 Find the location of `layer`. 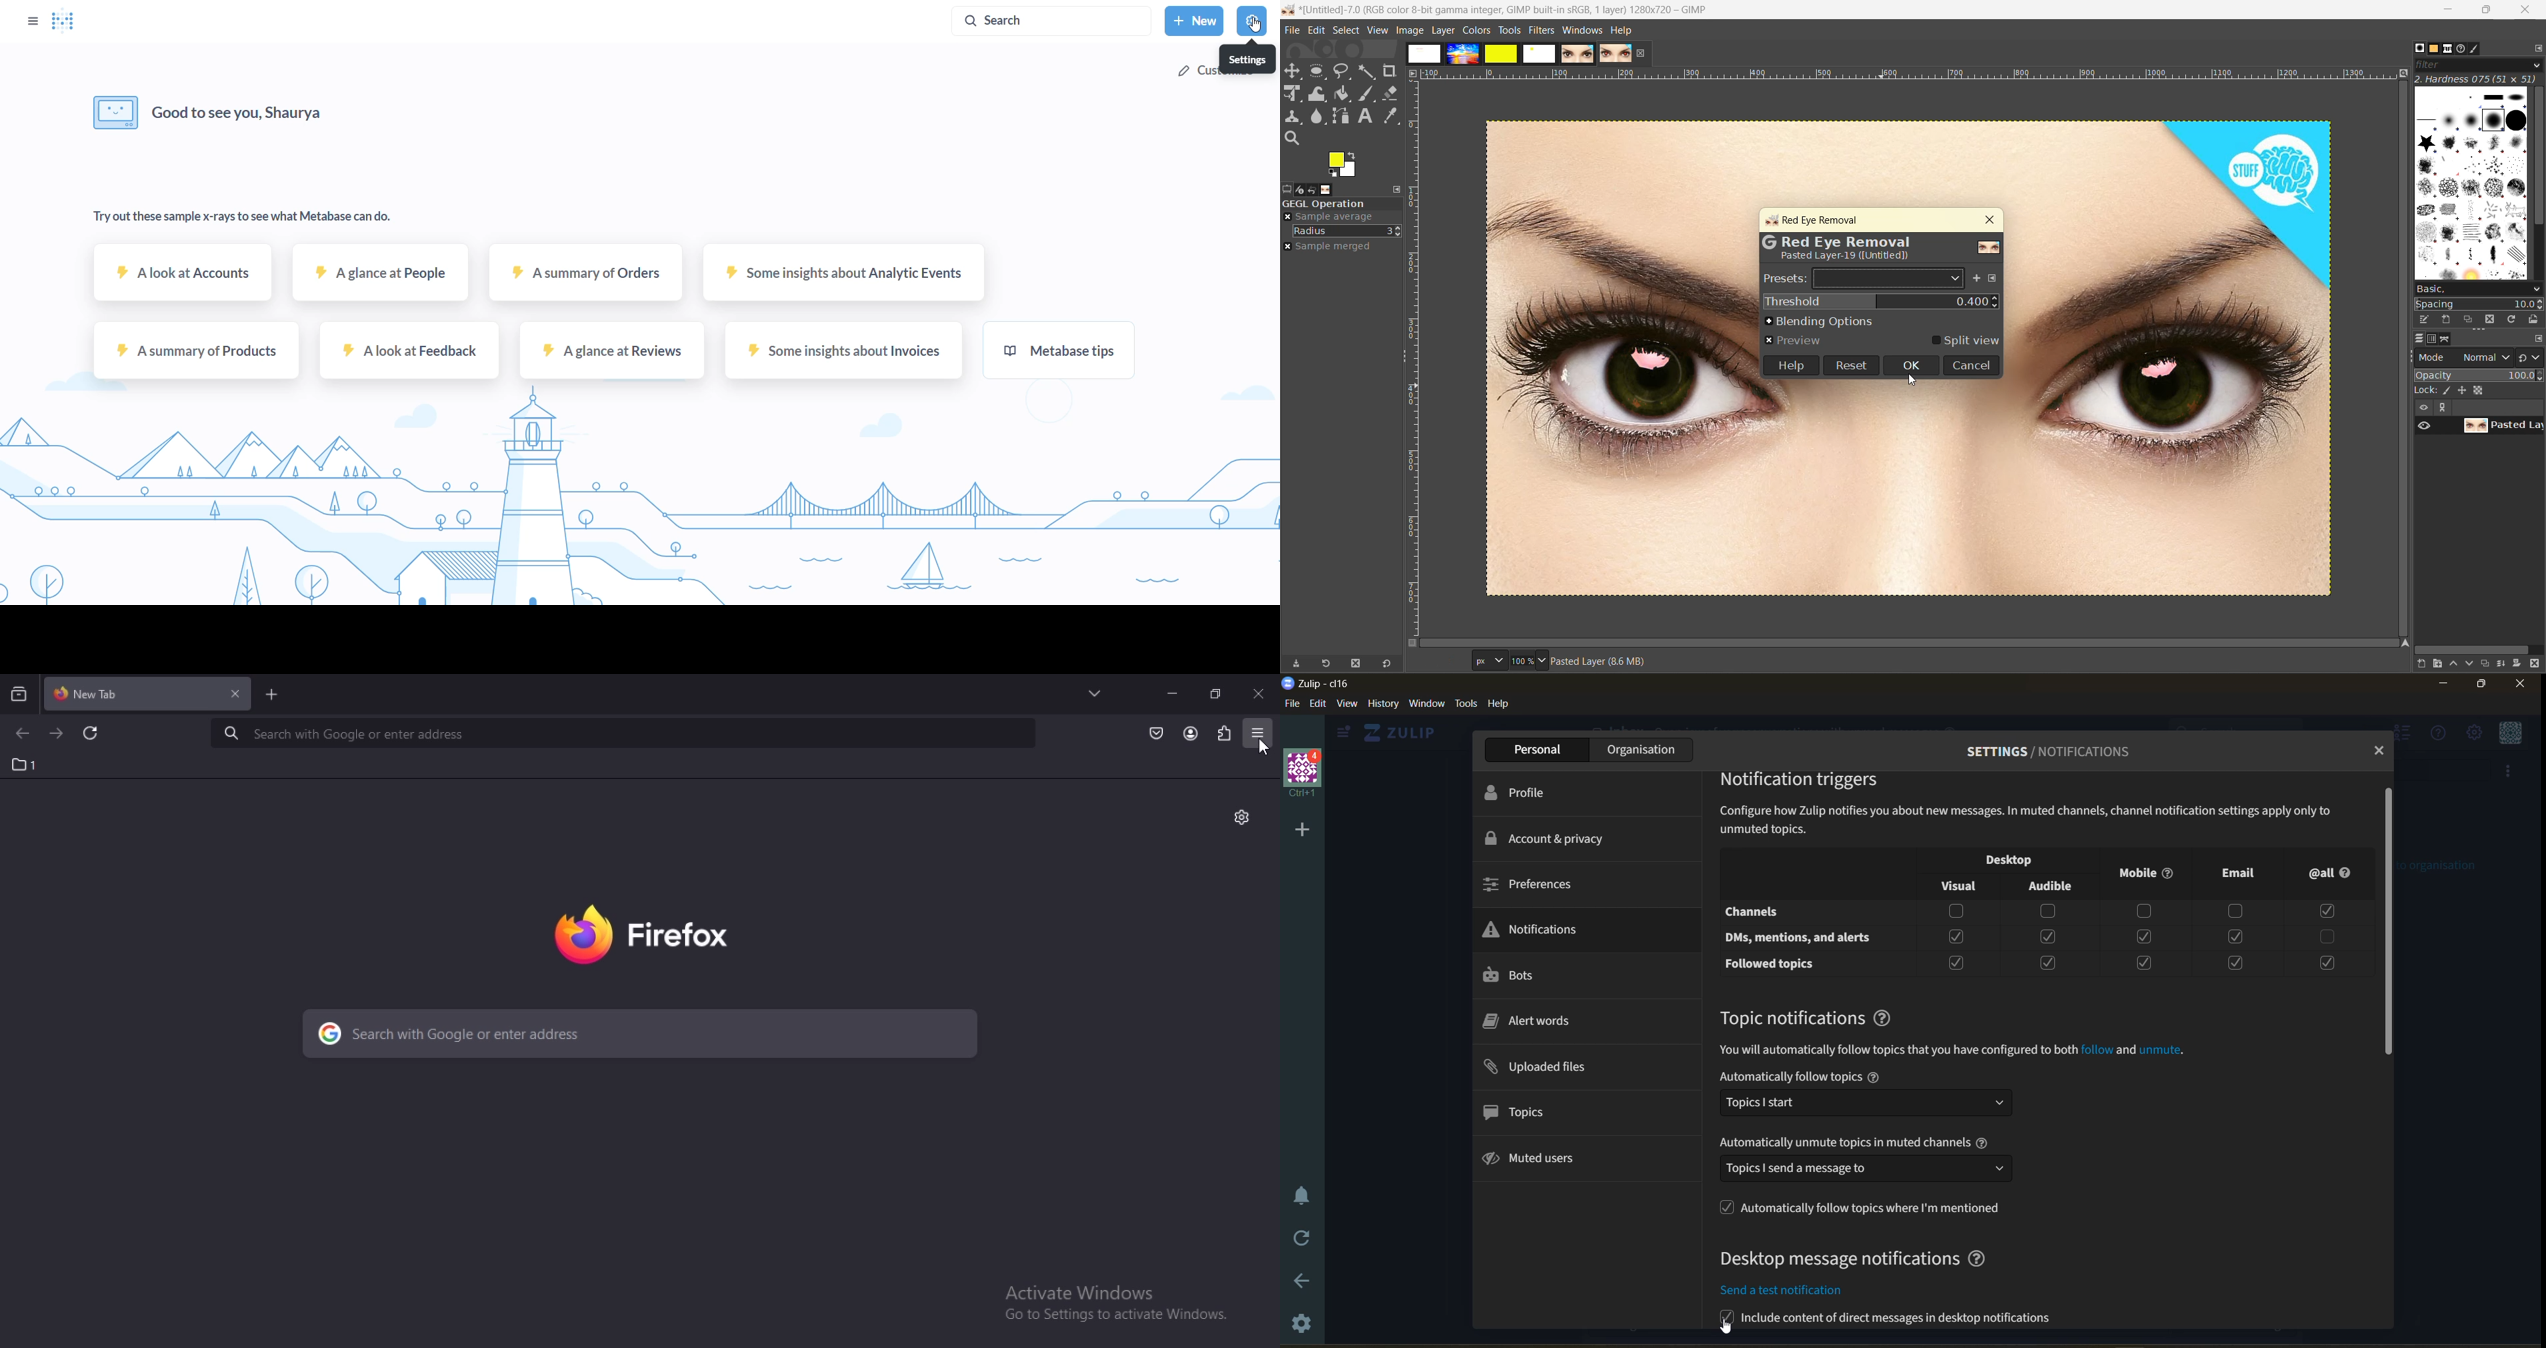

layer is located at coordinates (1442, 31).